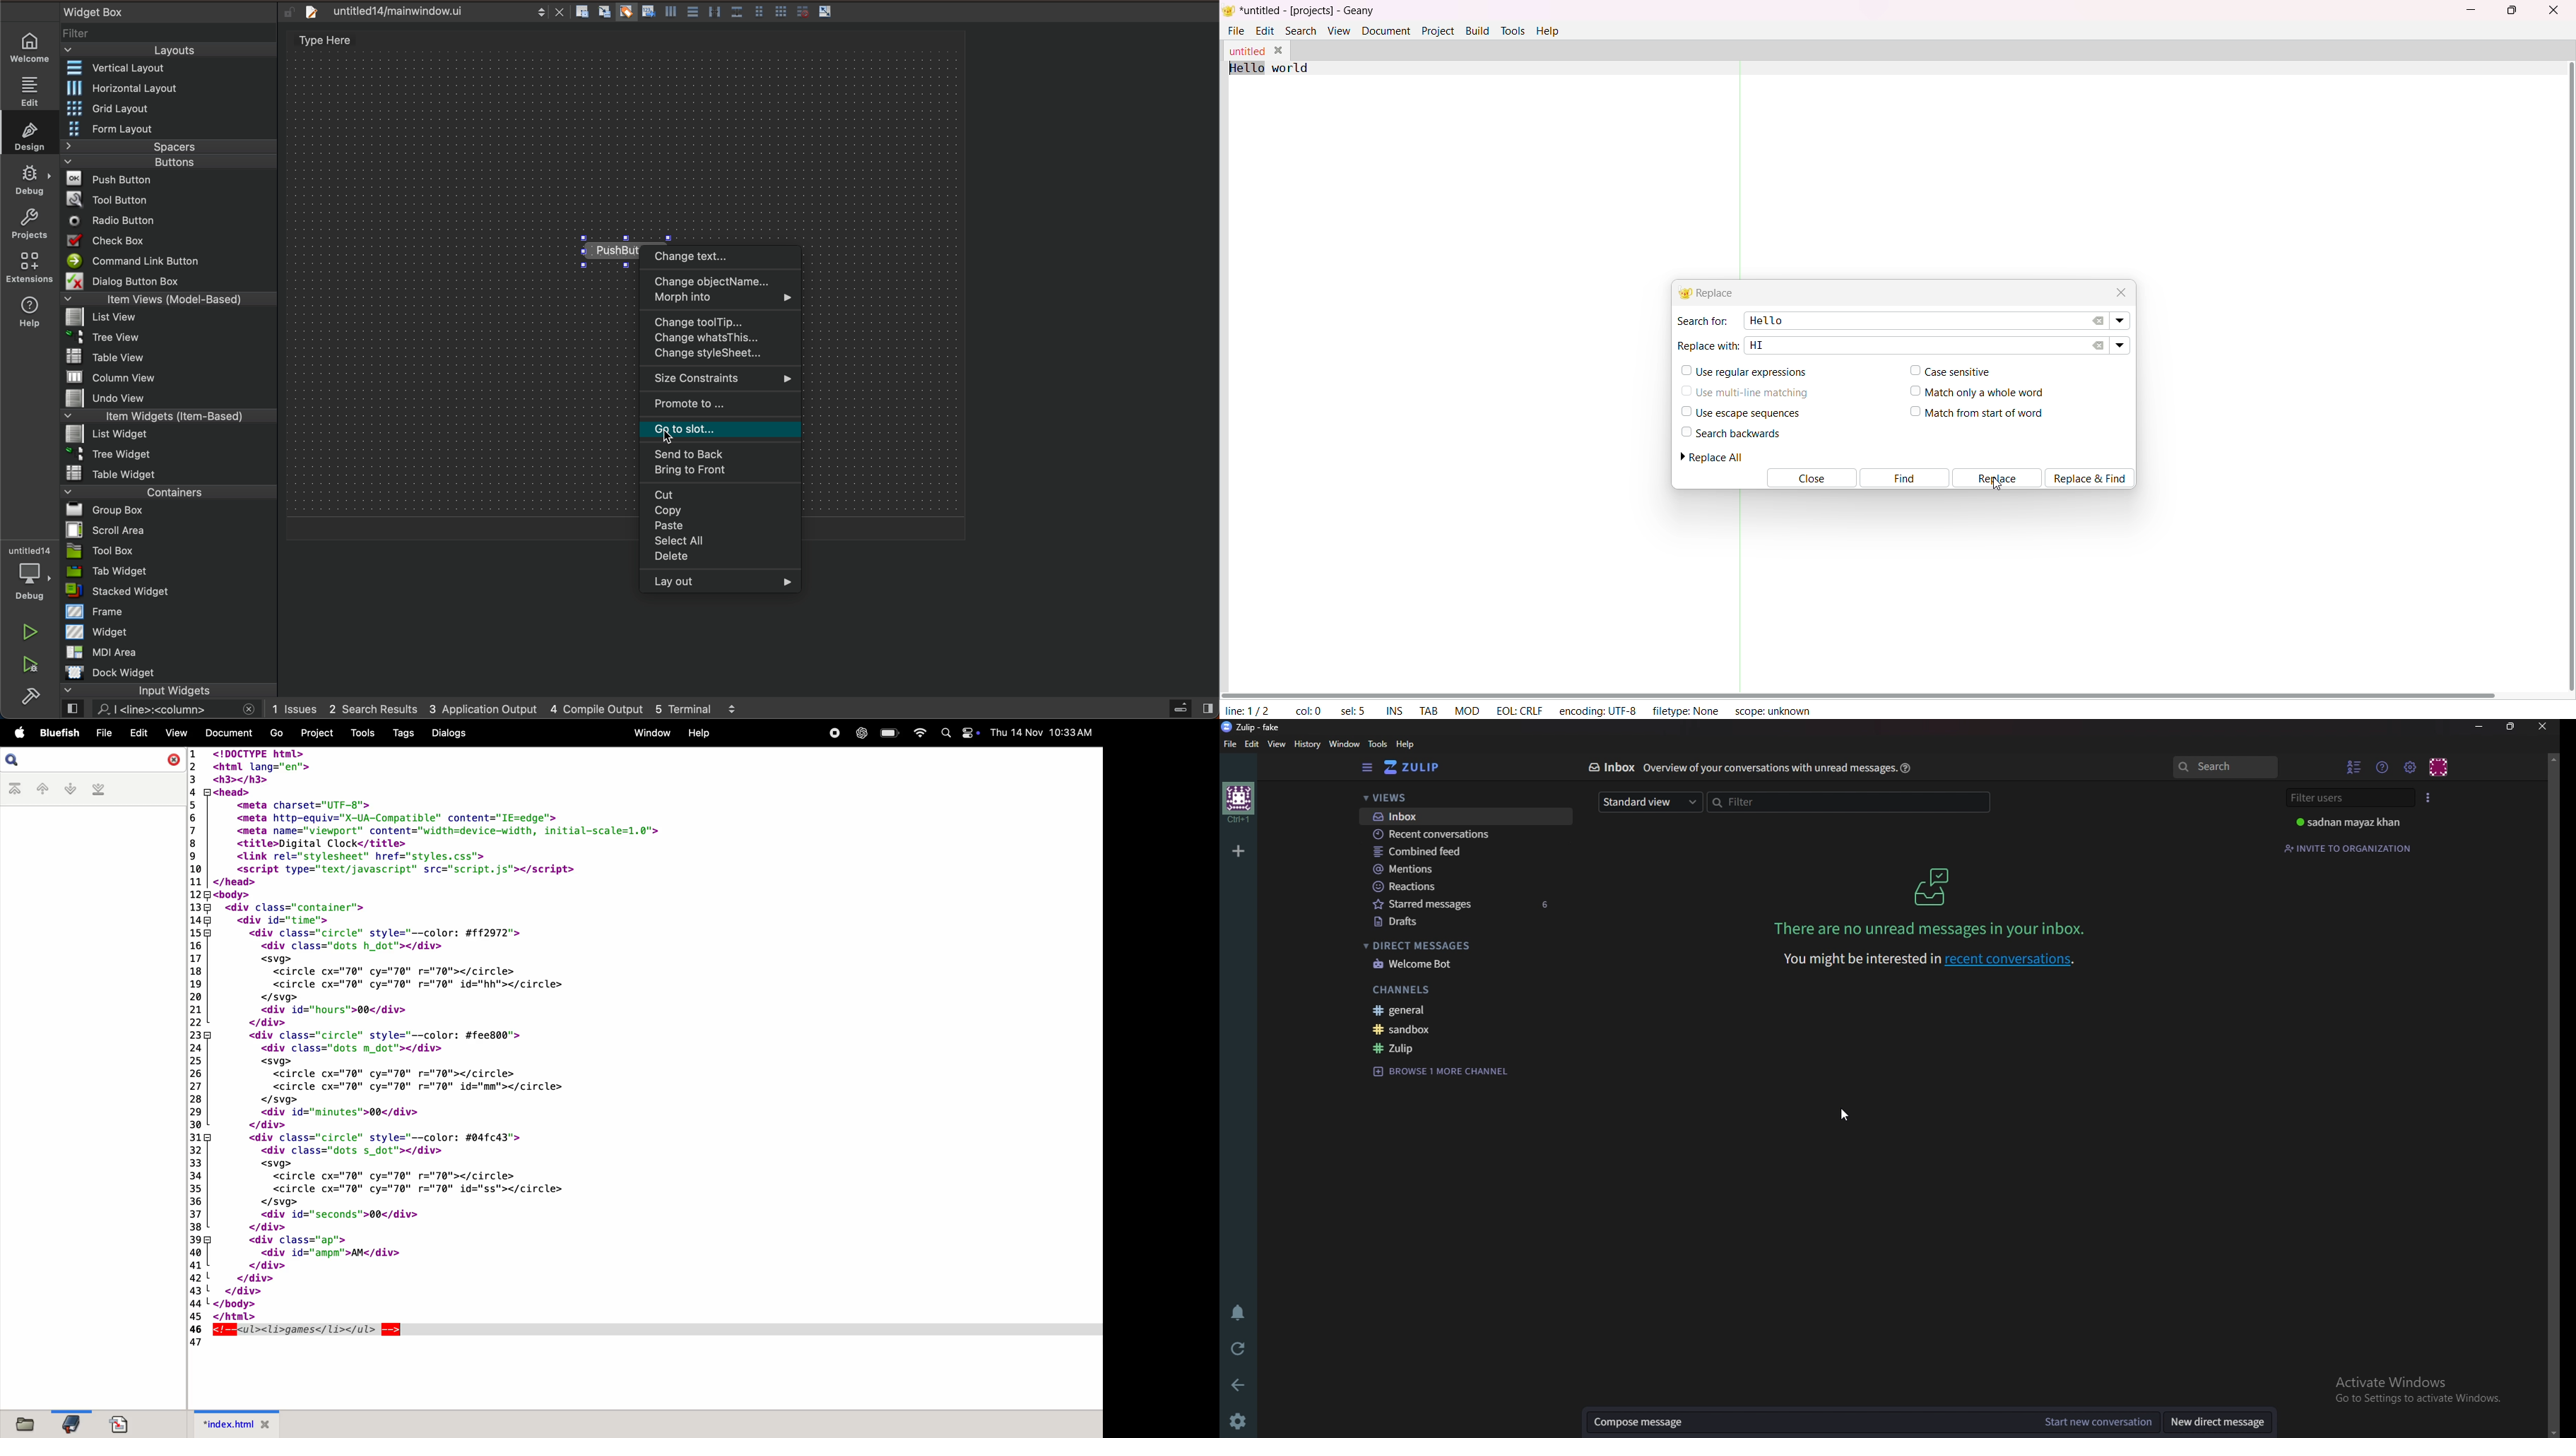 The height and width of the screenshot is (1456, 2576). I want to click on tab widget, so click(168, 572).